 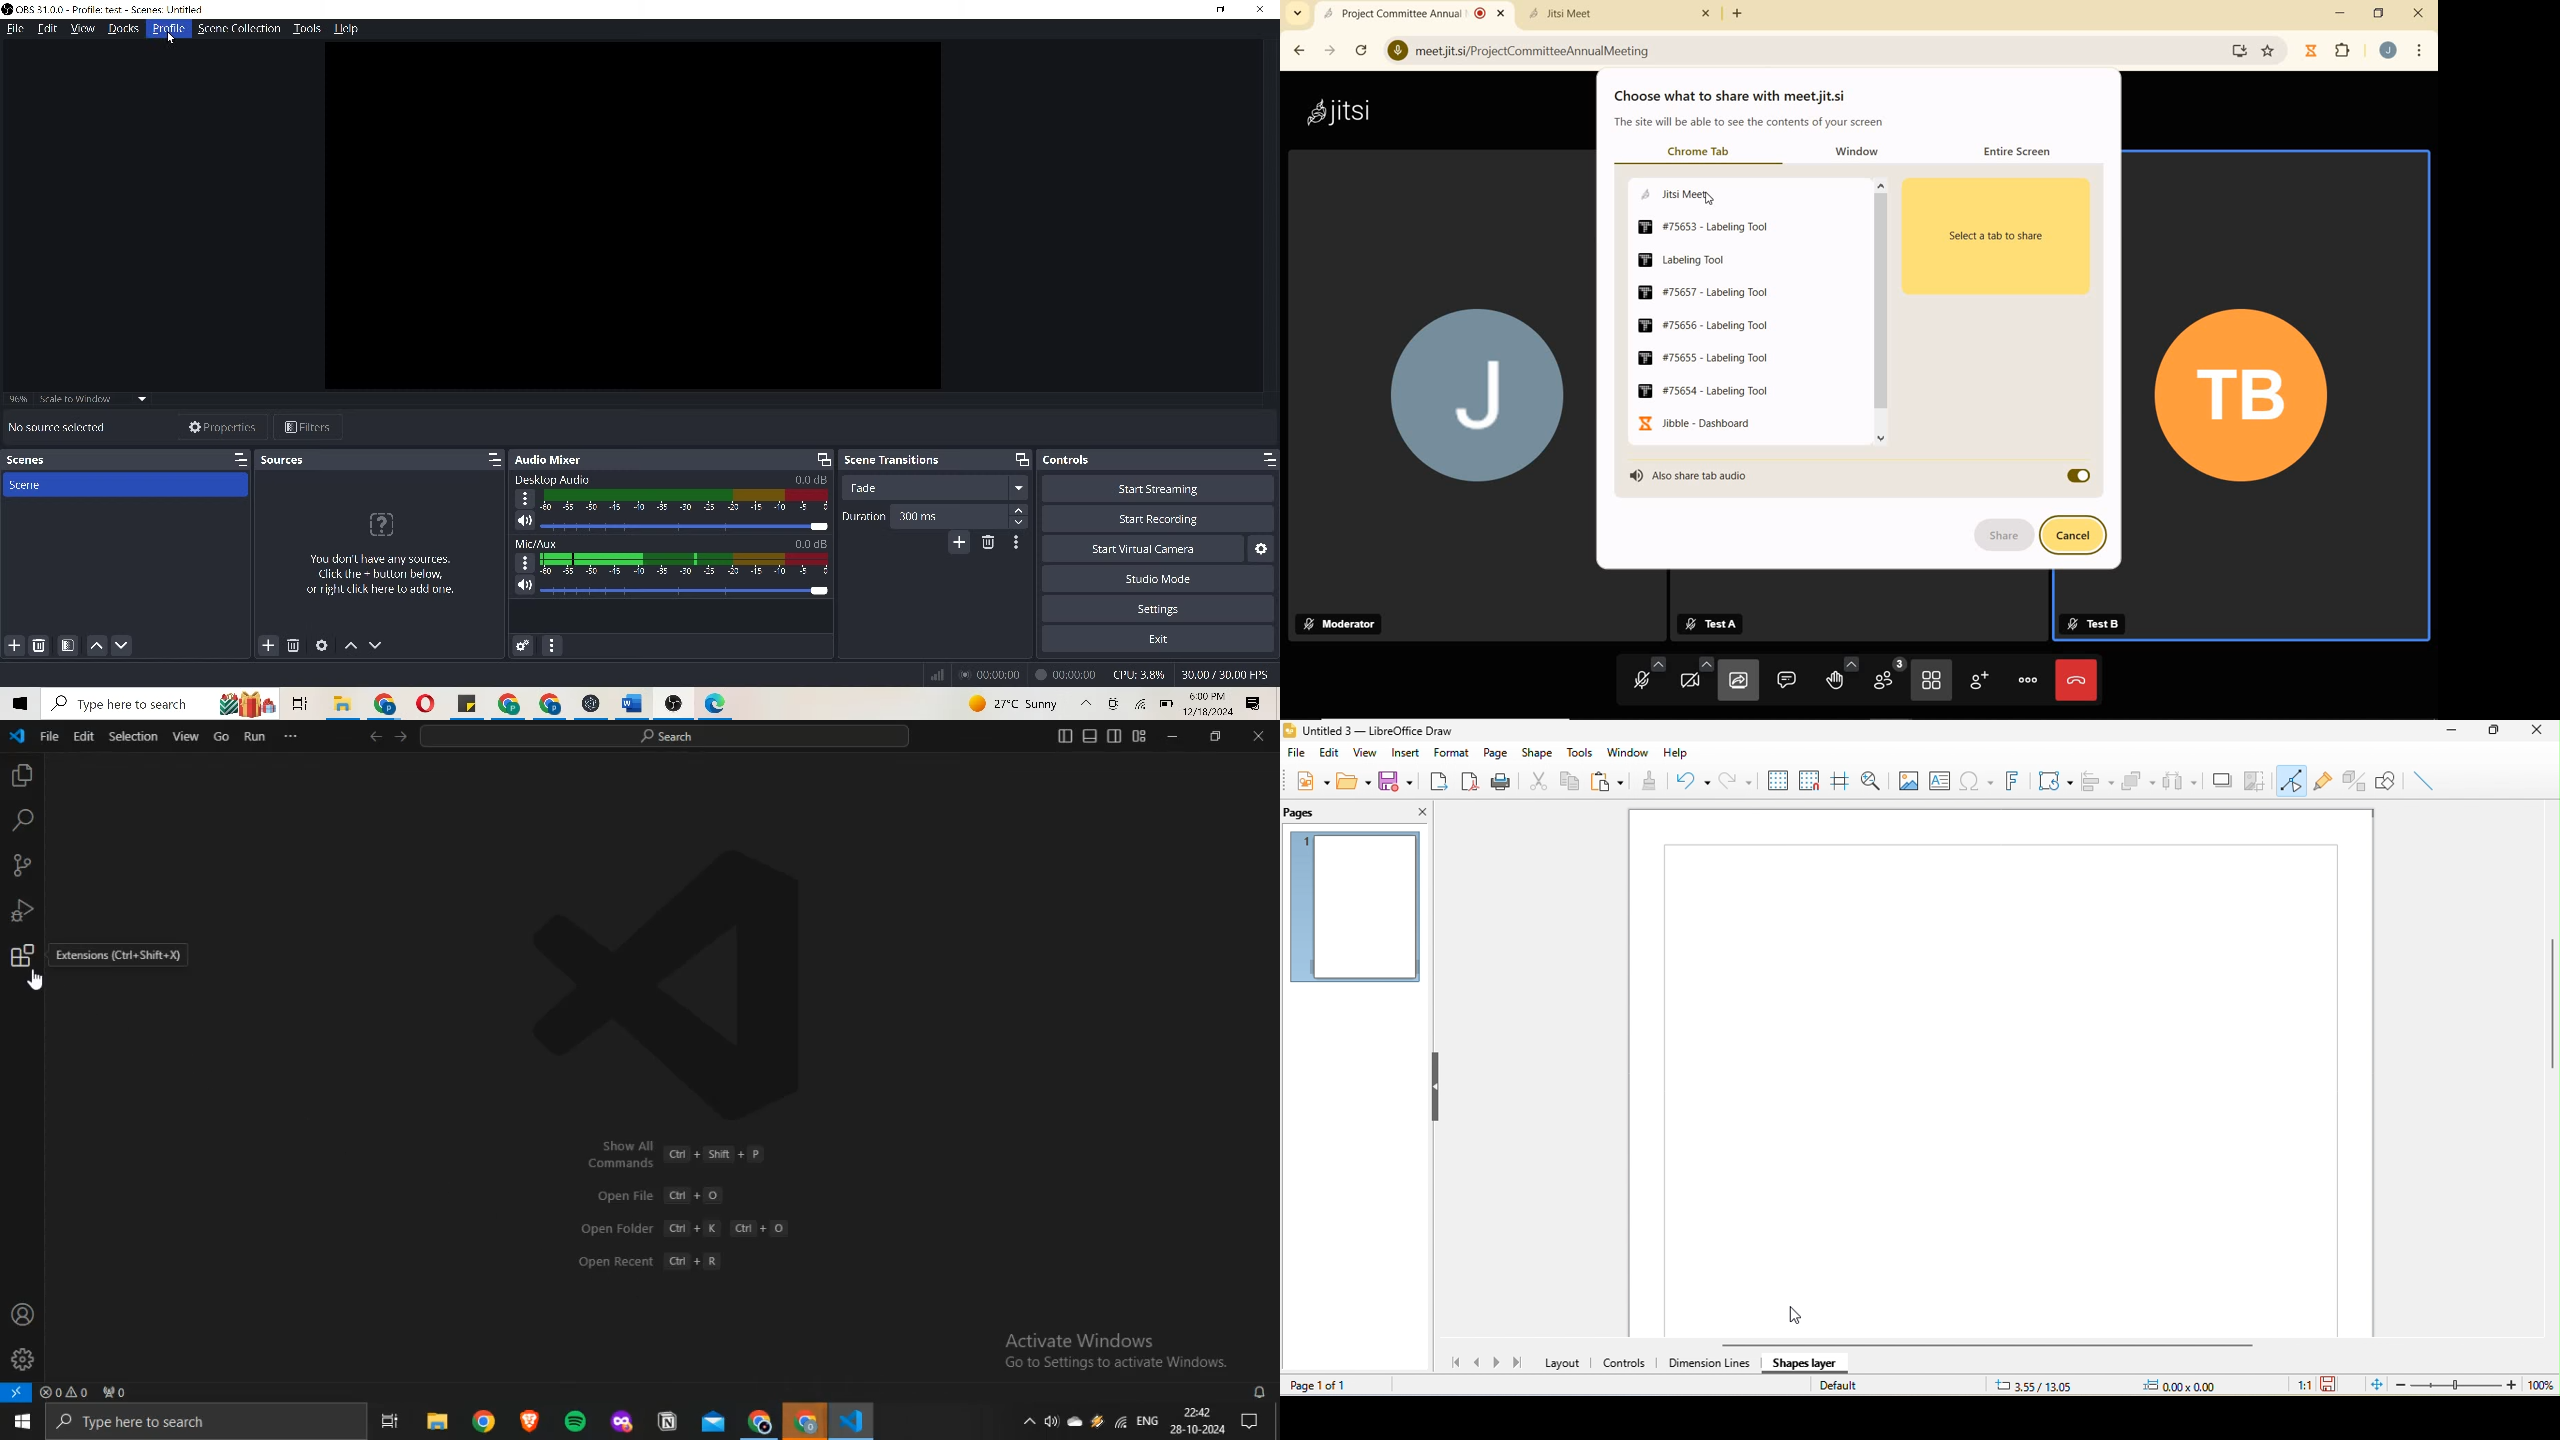 I want to click on special character, so click(x=1974, y=782).